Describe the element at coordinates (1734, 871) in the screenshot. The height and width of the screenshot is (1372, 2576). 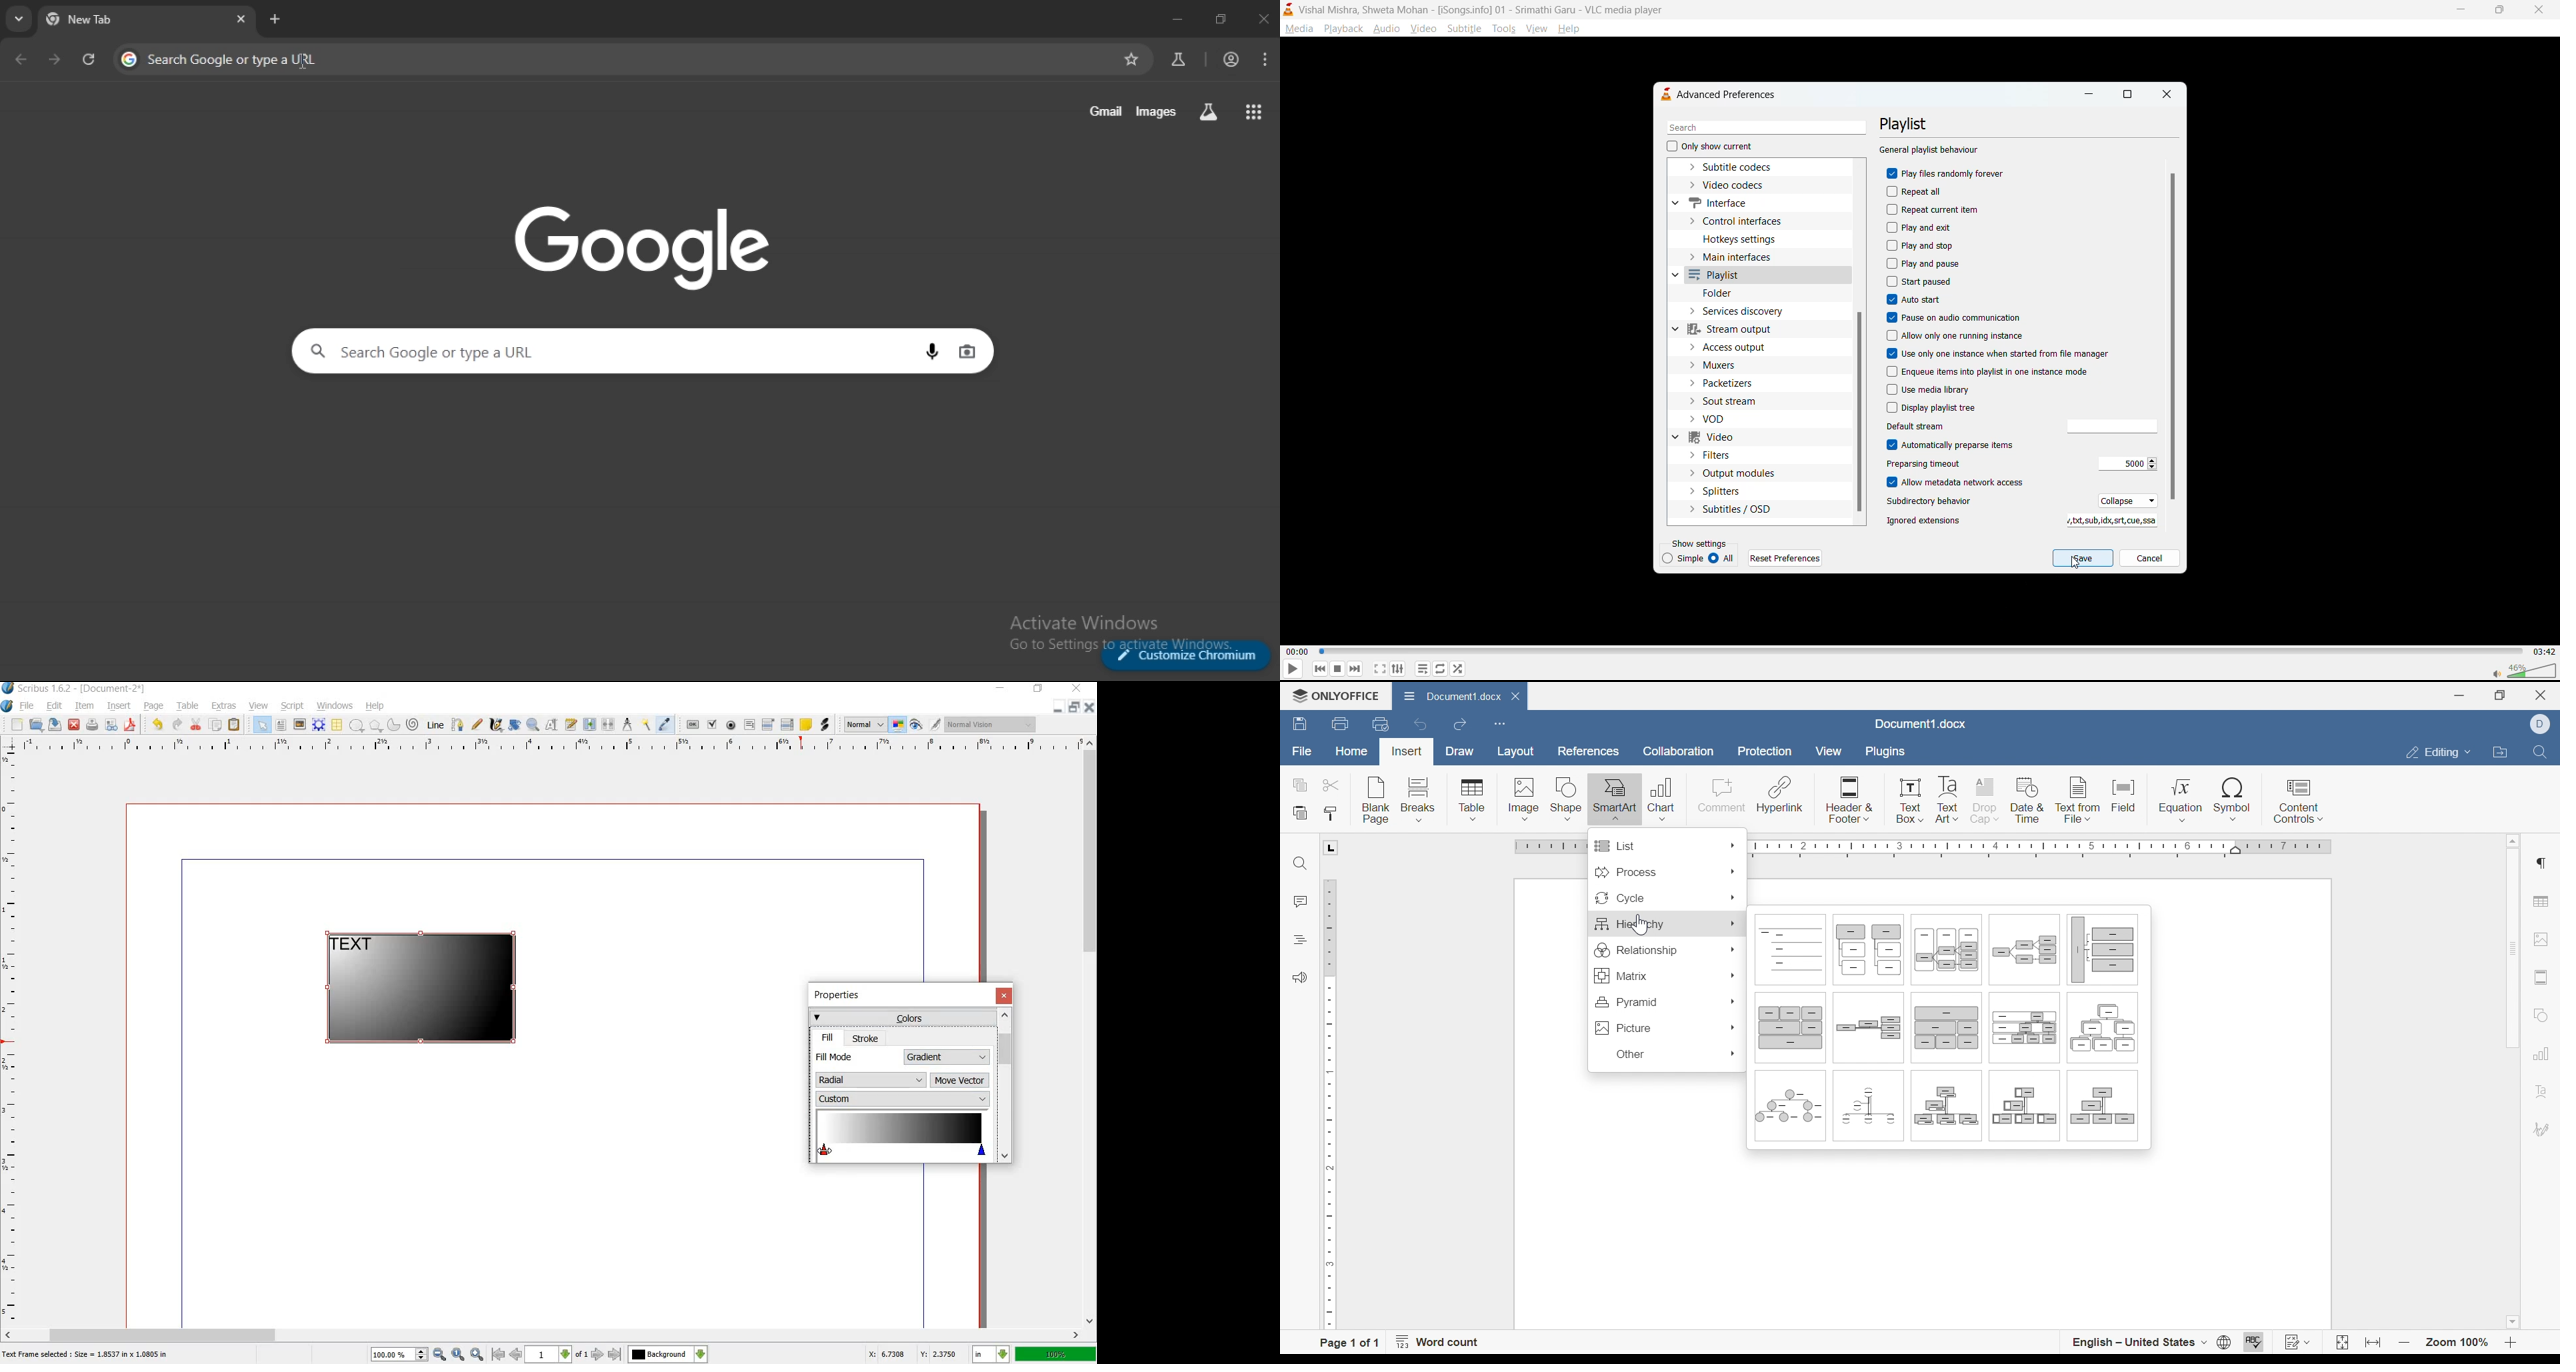
I see `More` at that location.